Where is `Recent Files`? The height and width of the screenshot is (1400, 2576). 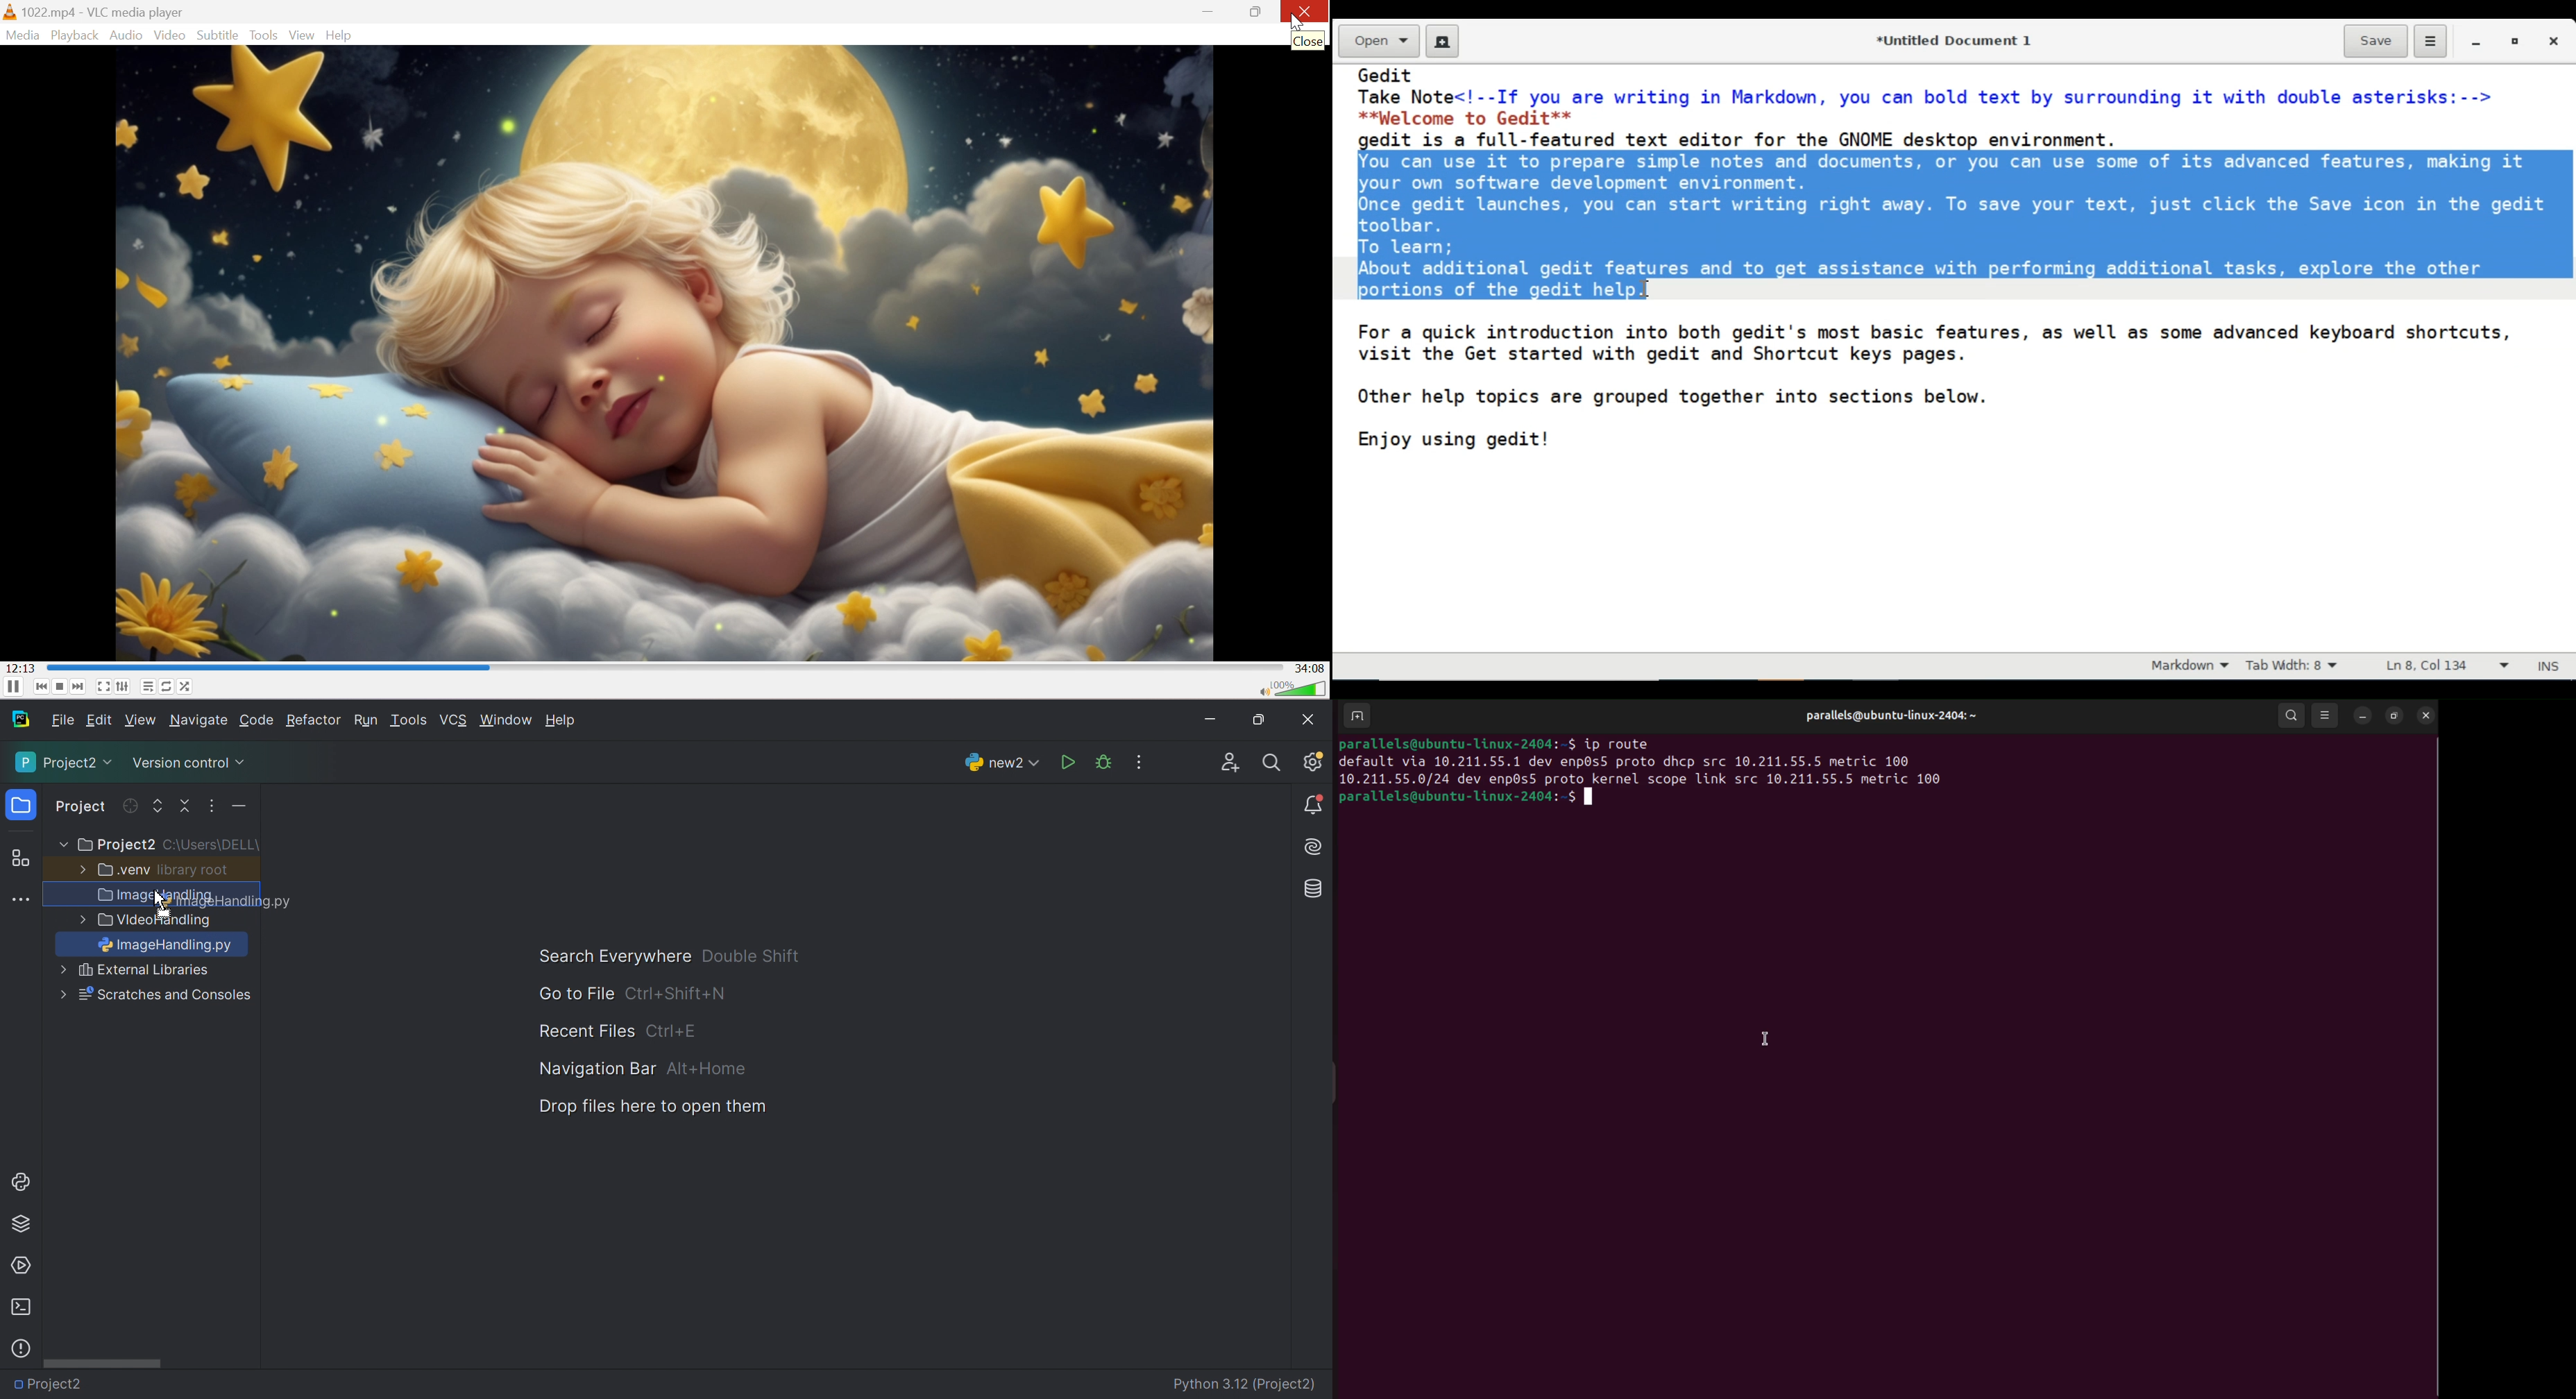
Recent Files is located at coordinates (586, 1032).